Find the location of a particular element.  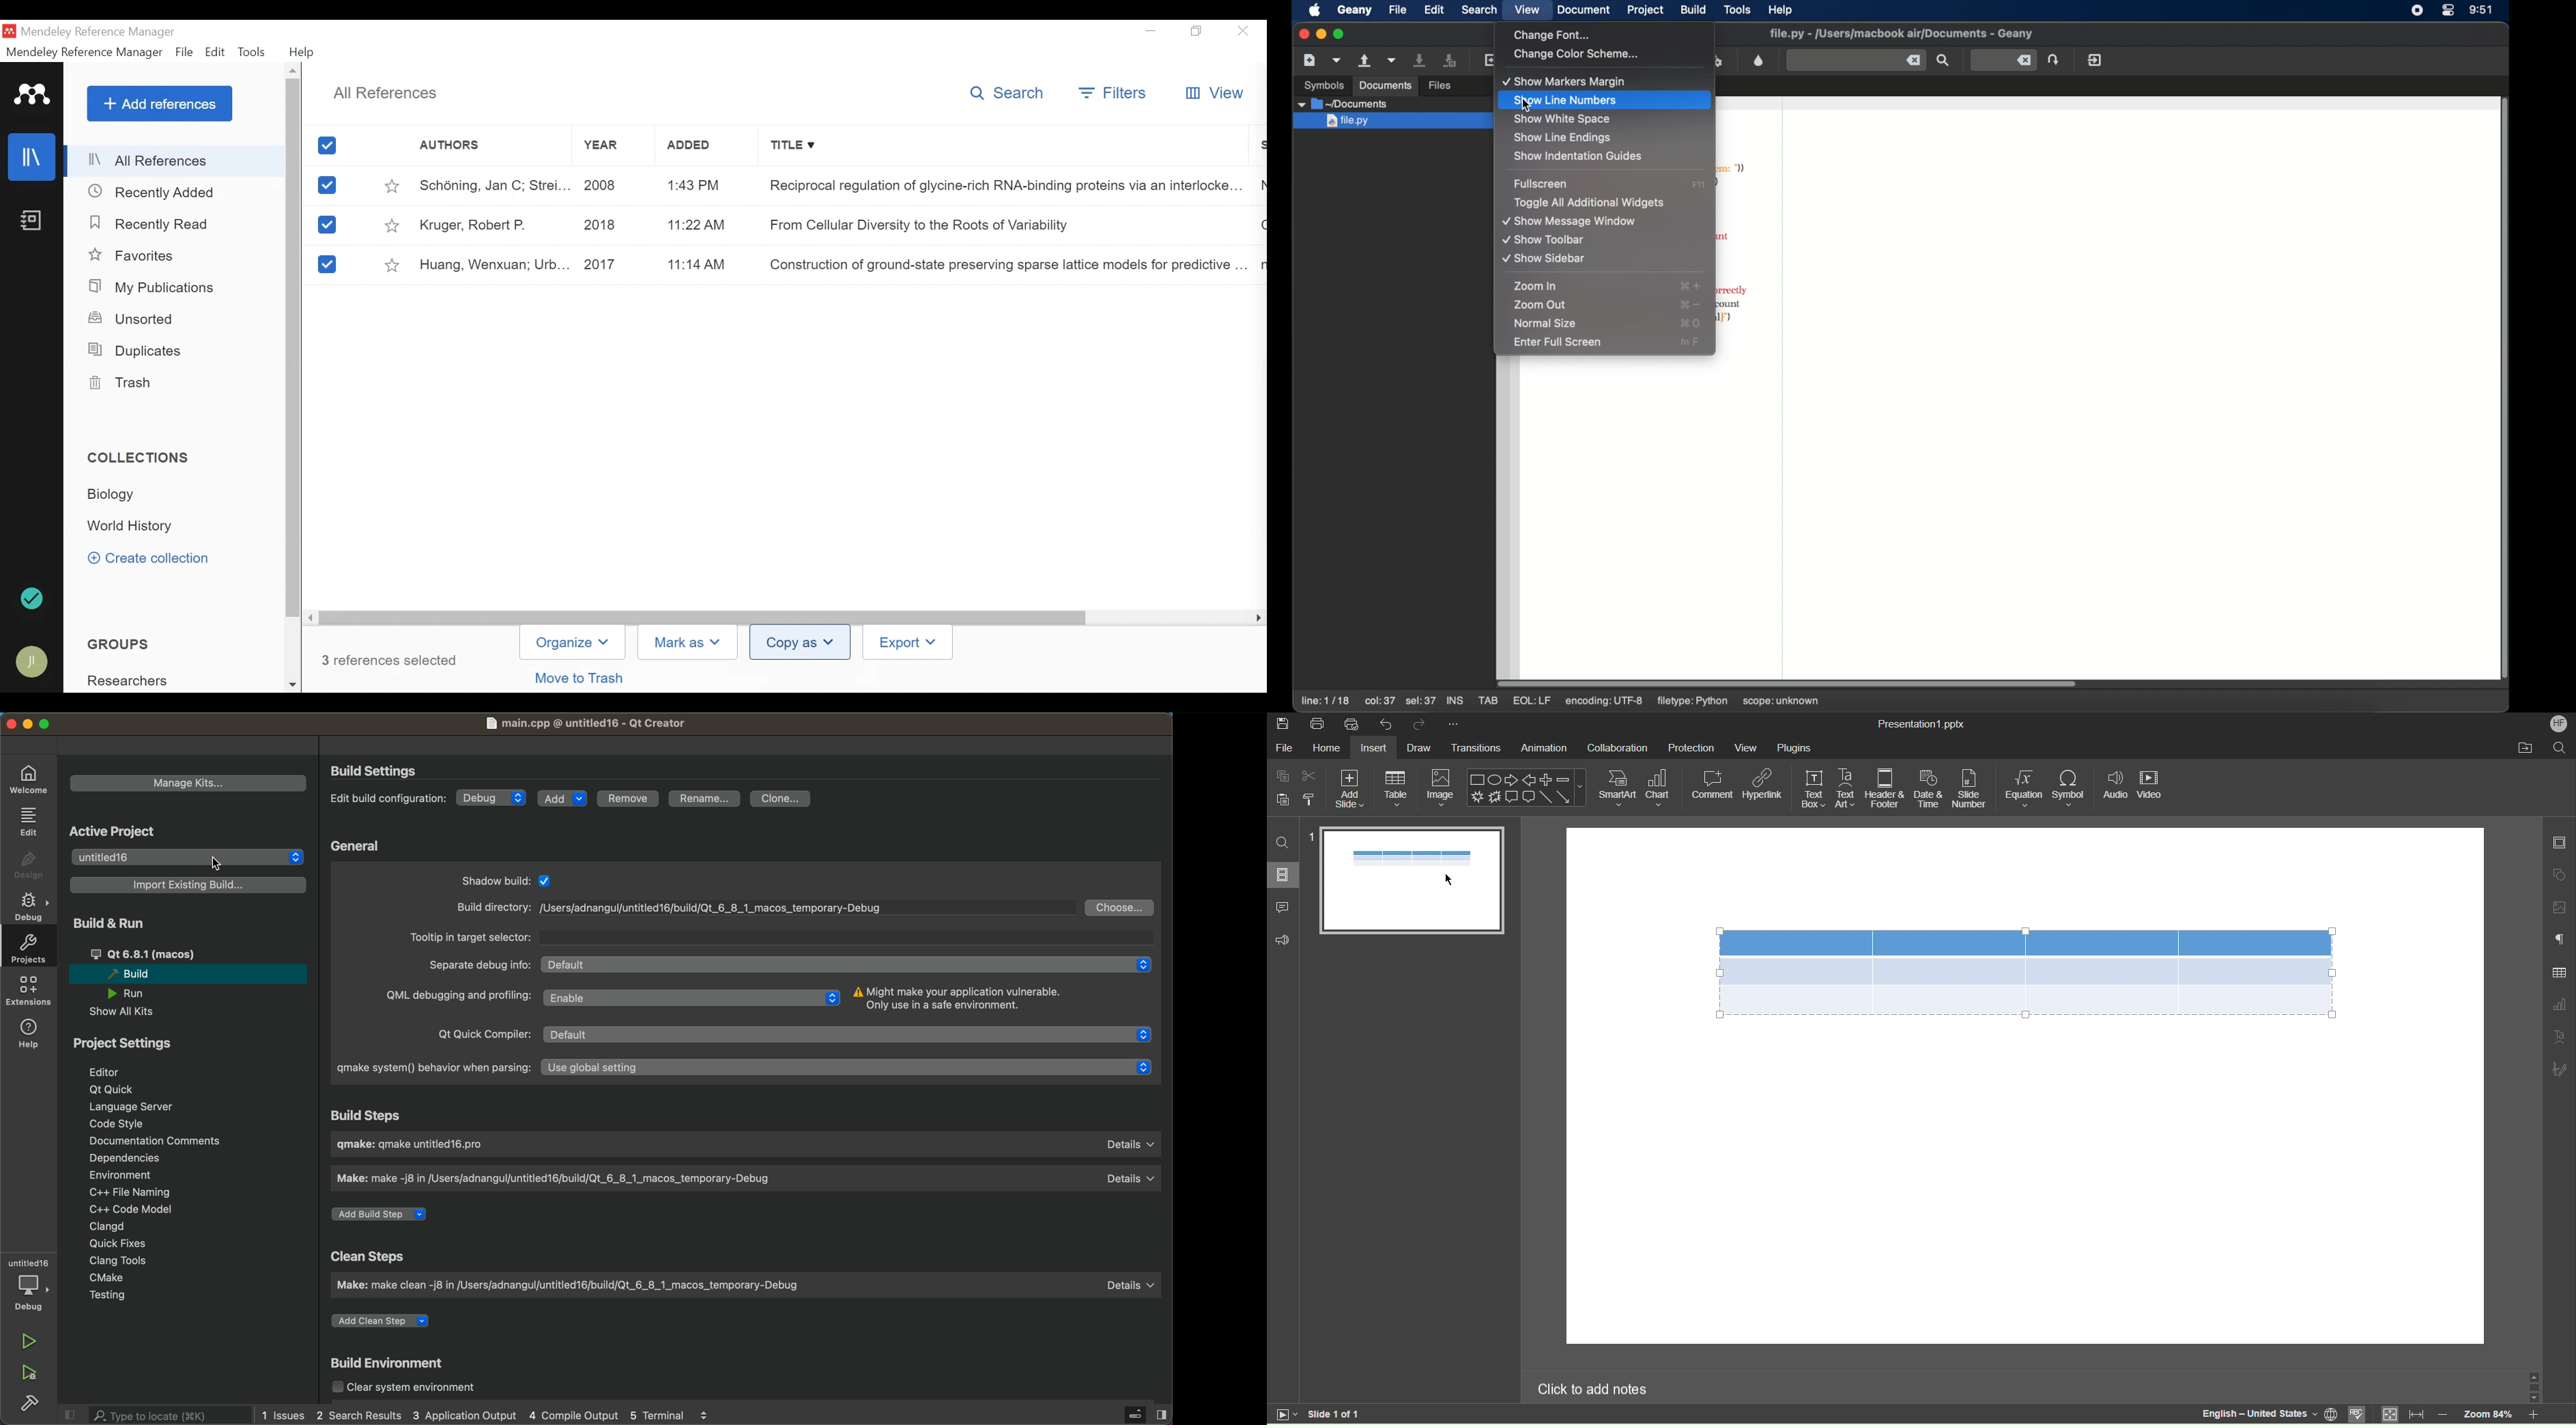

Organize is located at coordinates (572, 643).